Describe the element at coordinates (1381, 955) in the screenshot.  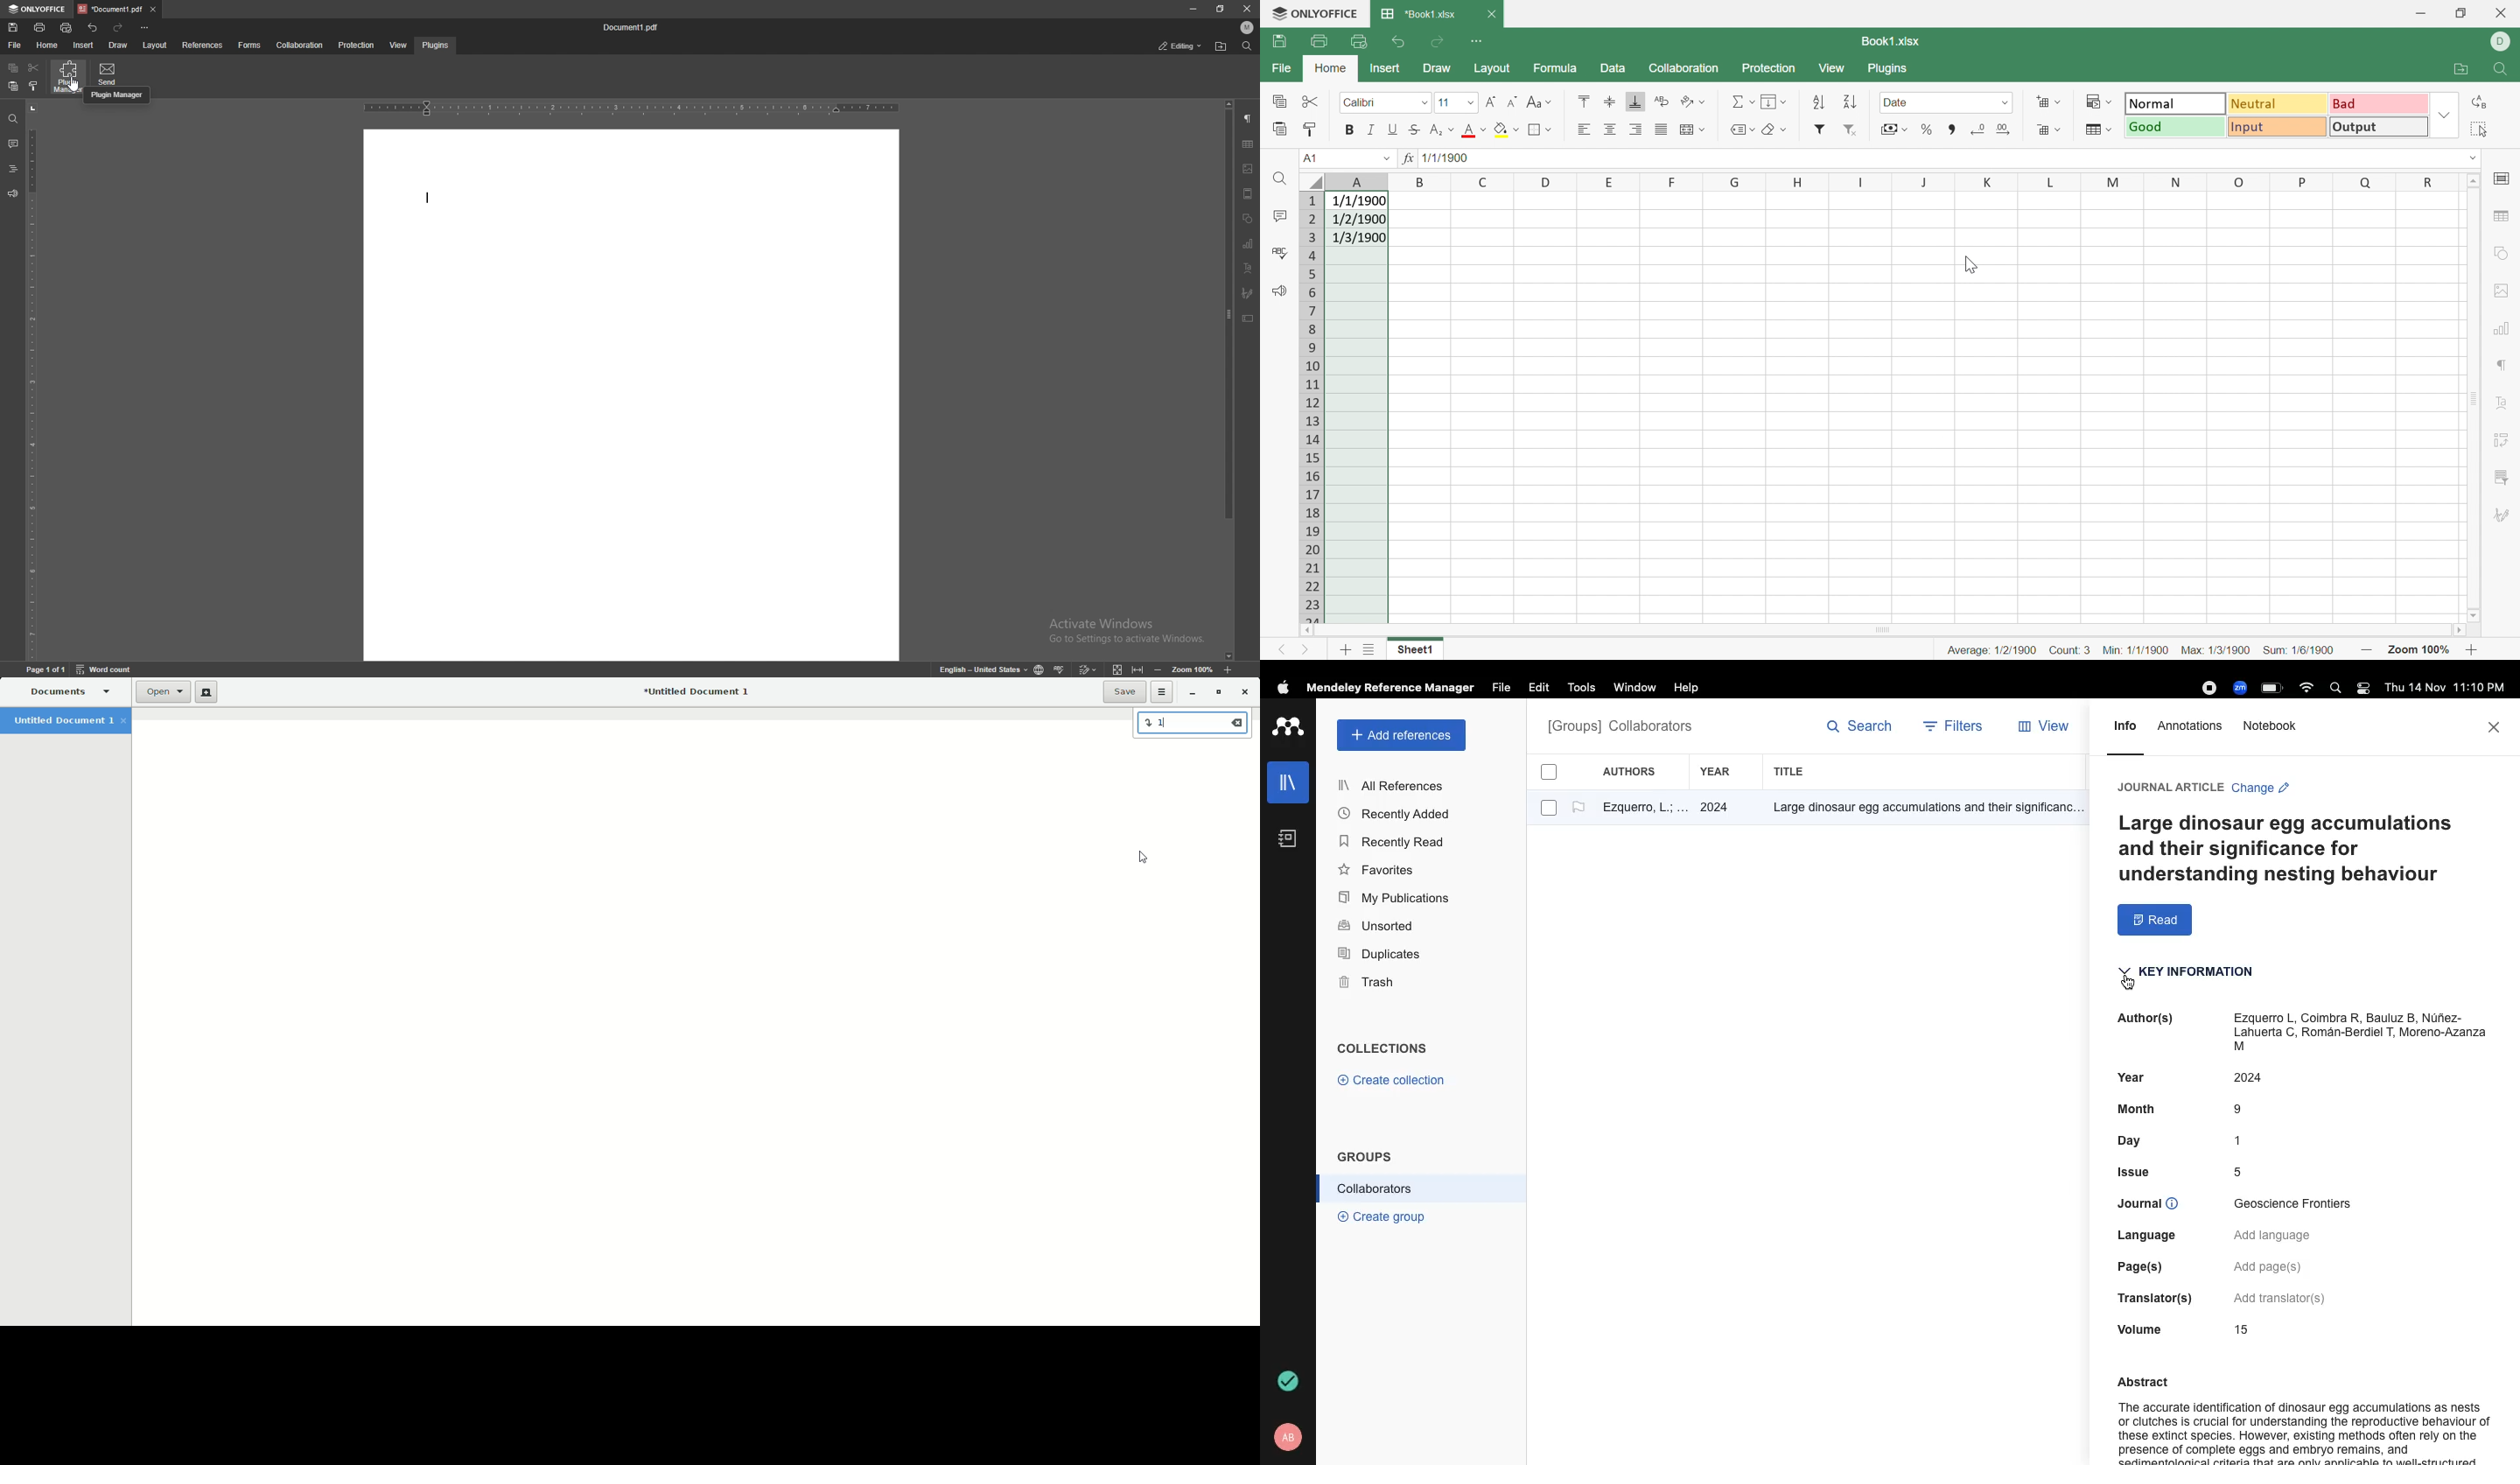
I see `Duplicates` at that location.